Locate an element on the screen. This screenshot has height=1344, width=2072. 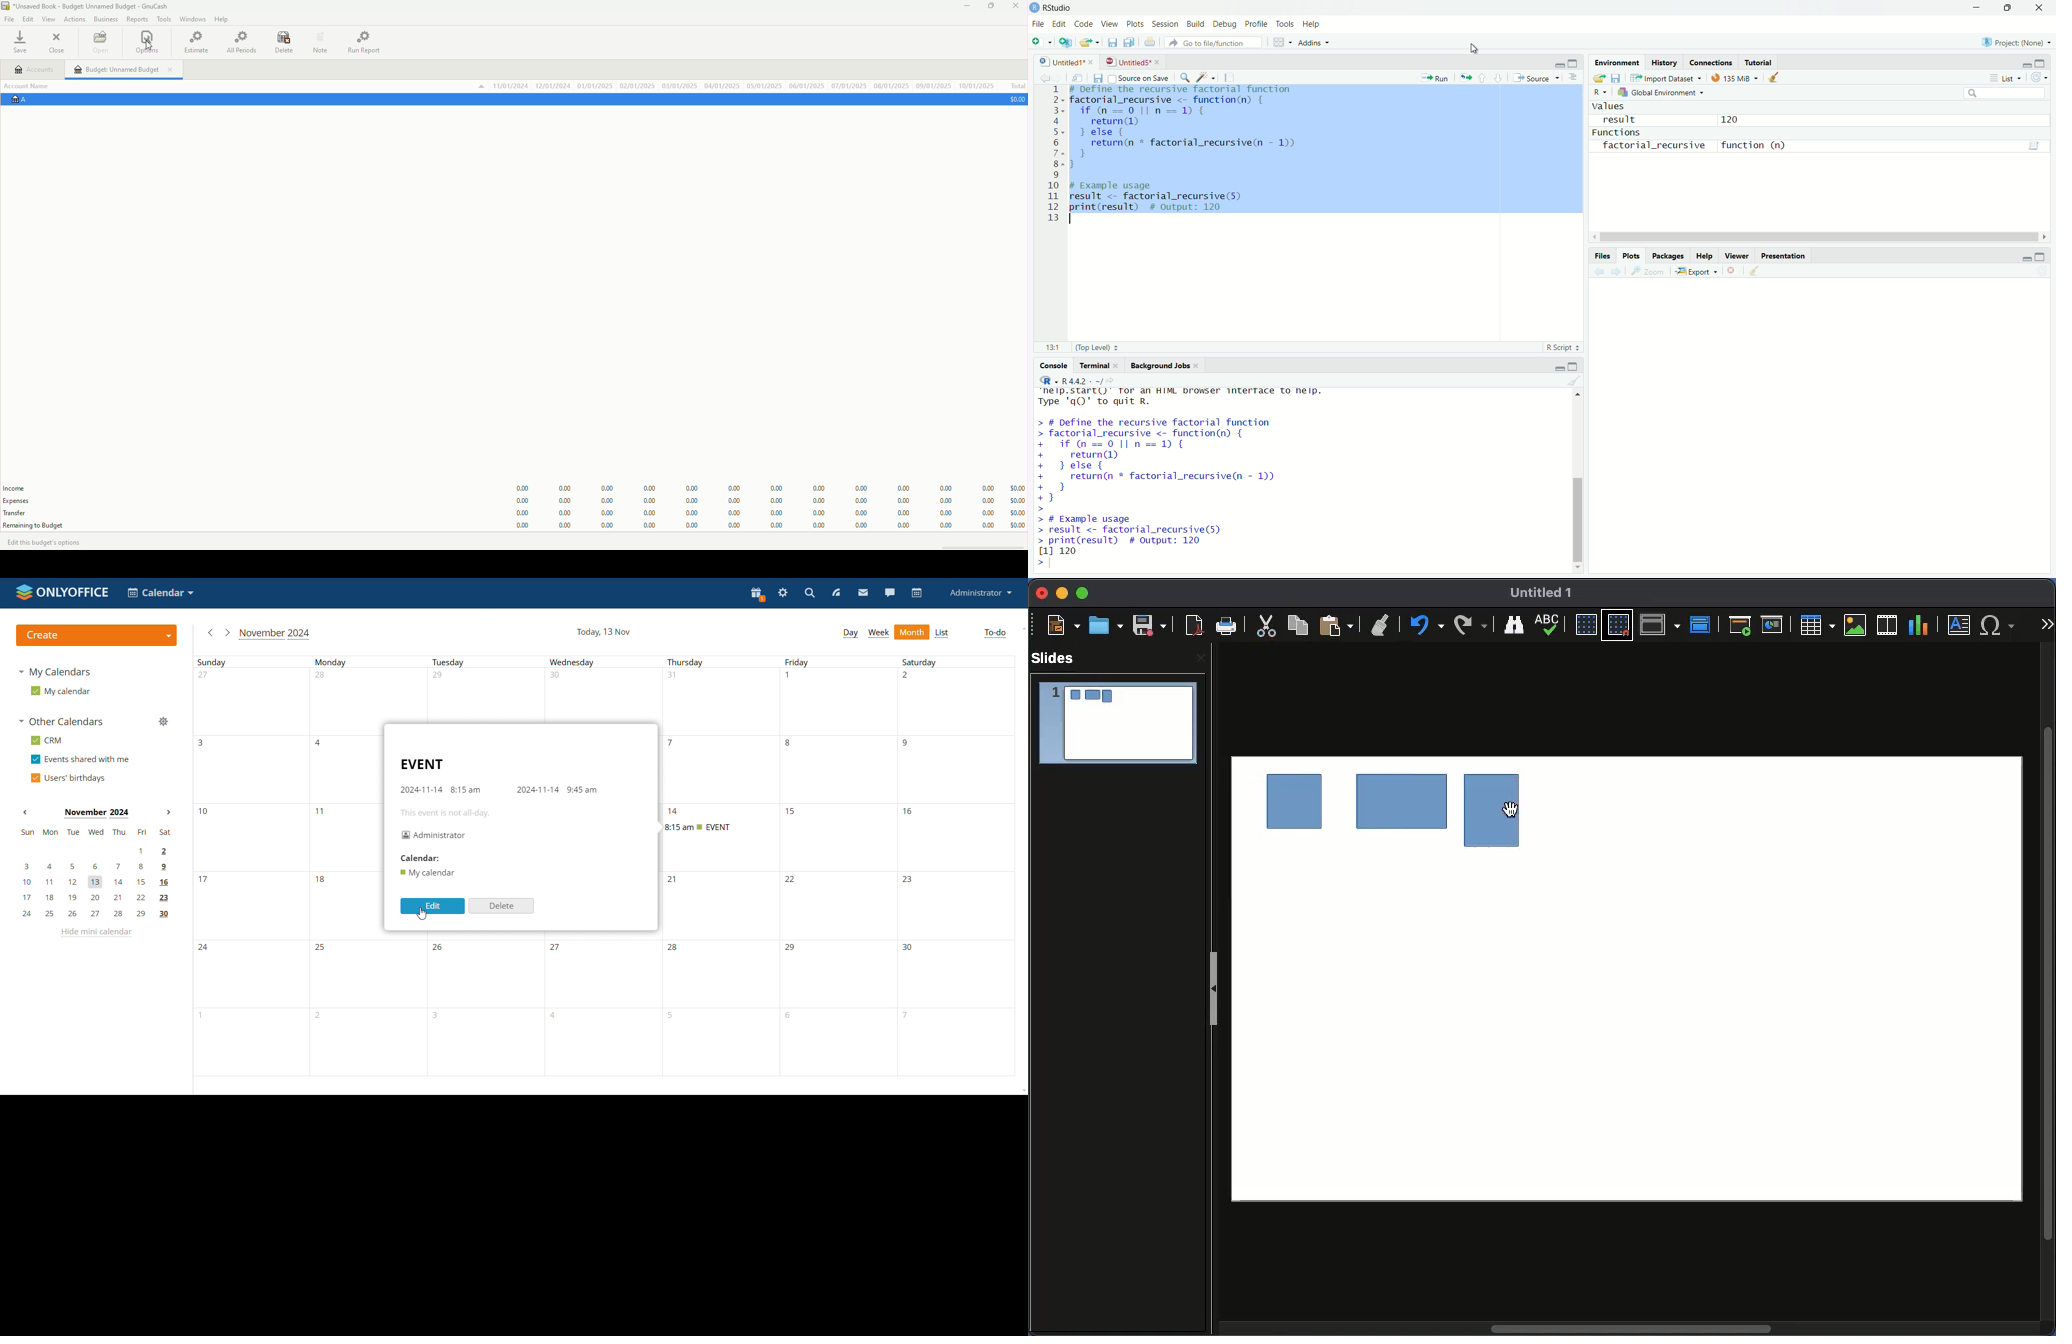
Save all open documents (Ctrl + Alt + S) is located at coordinates (1132, 42).